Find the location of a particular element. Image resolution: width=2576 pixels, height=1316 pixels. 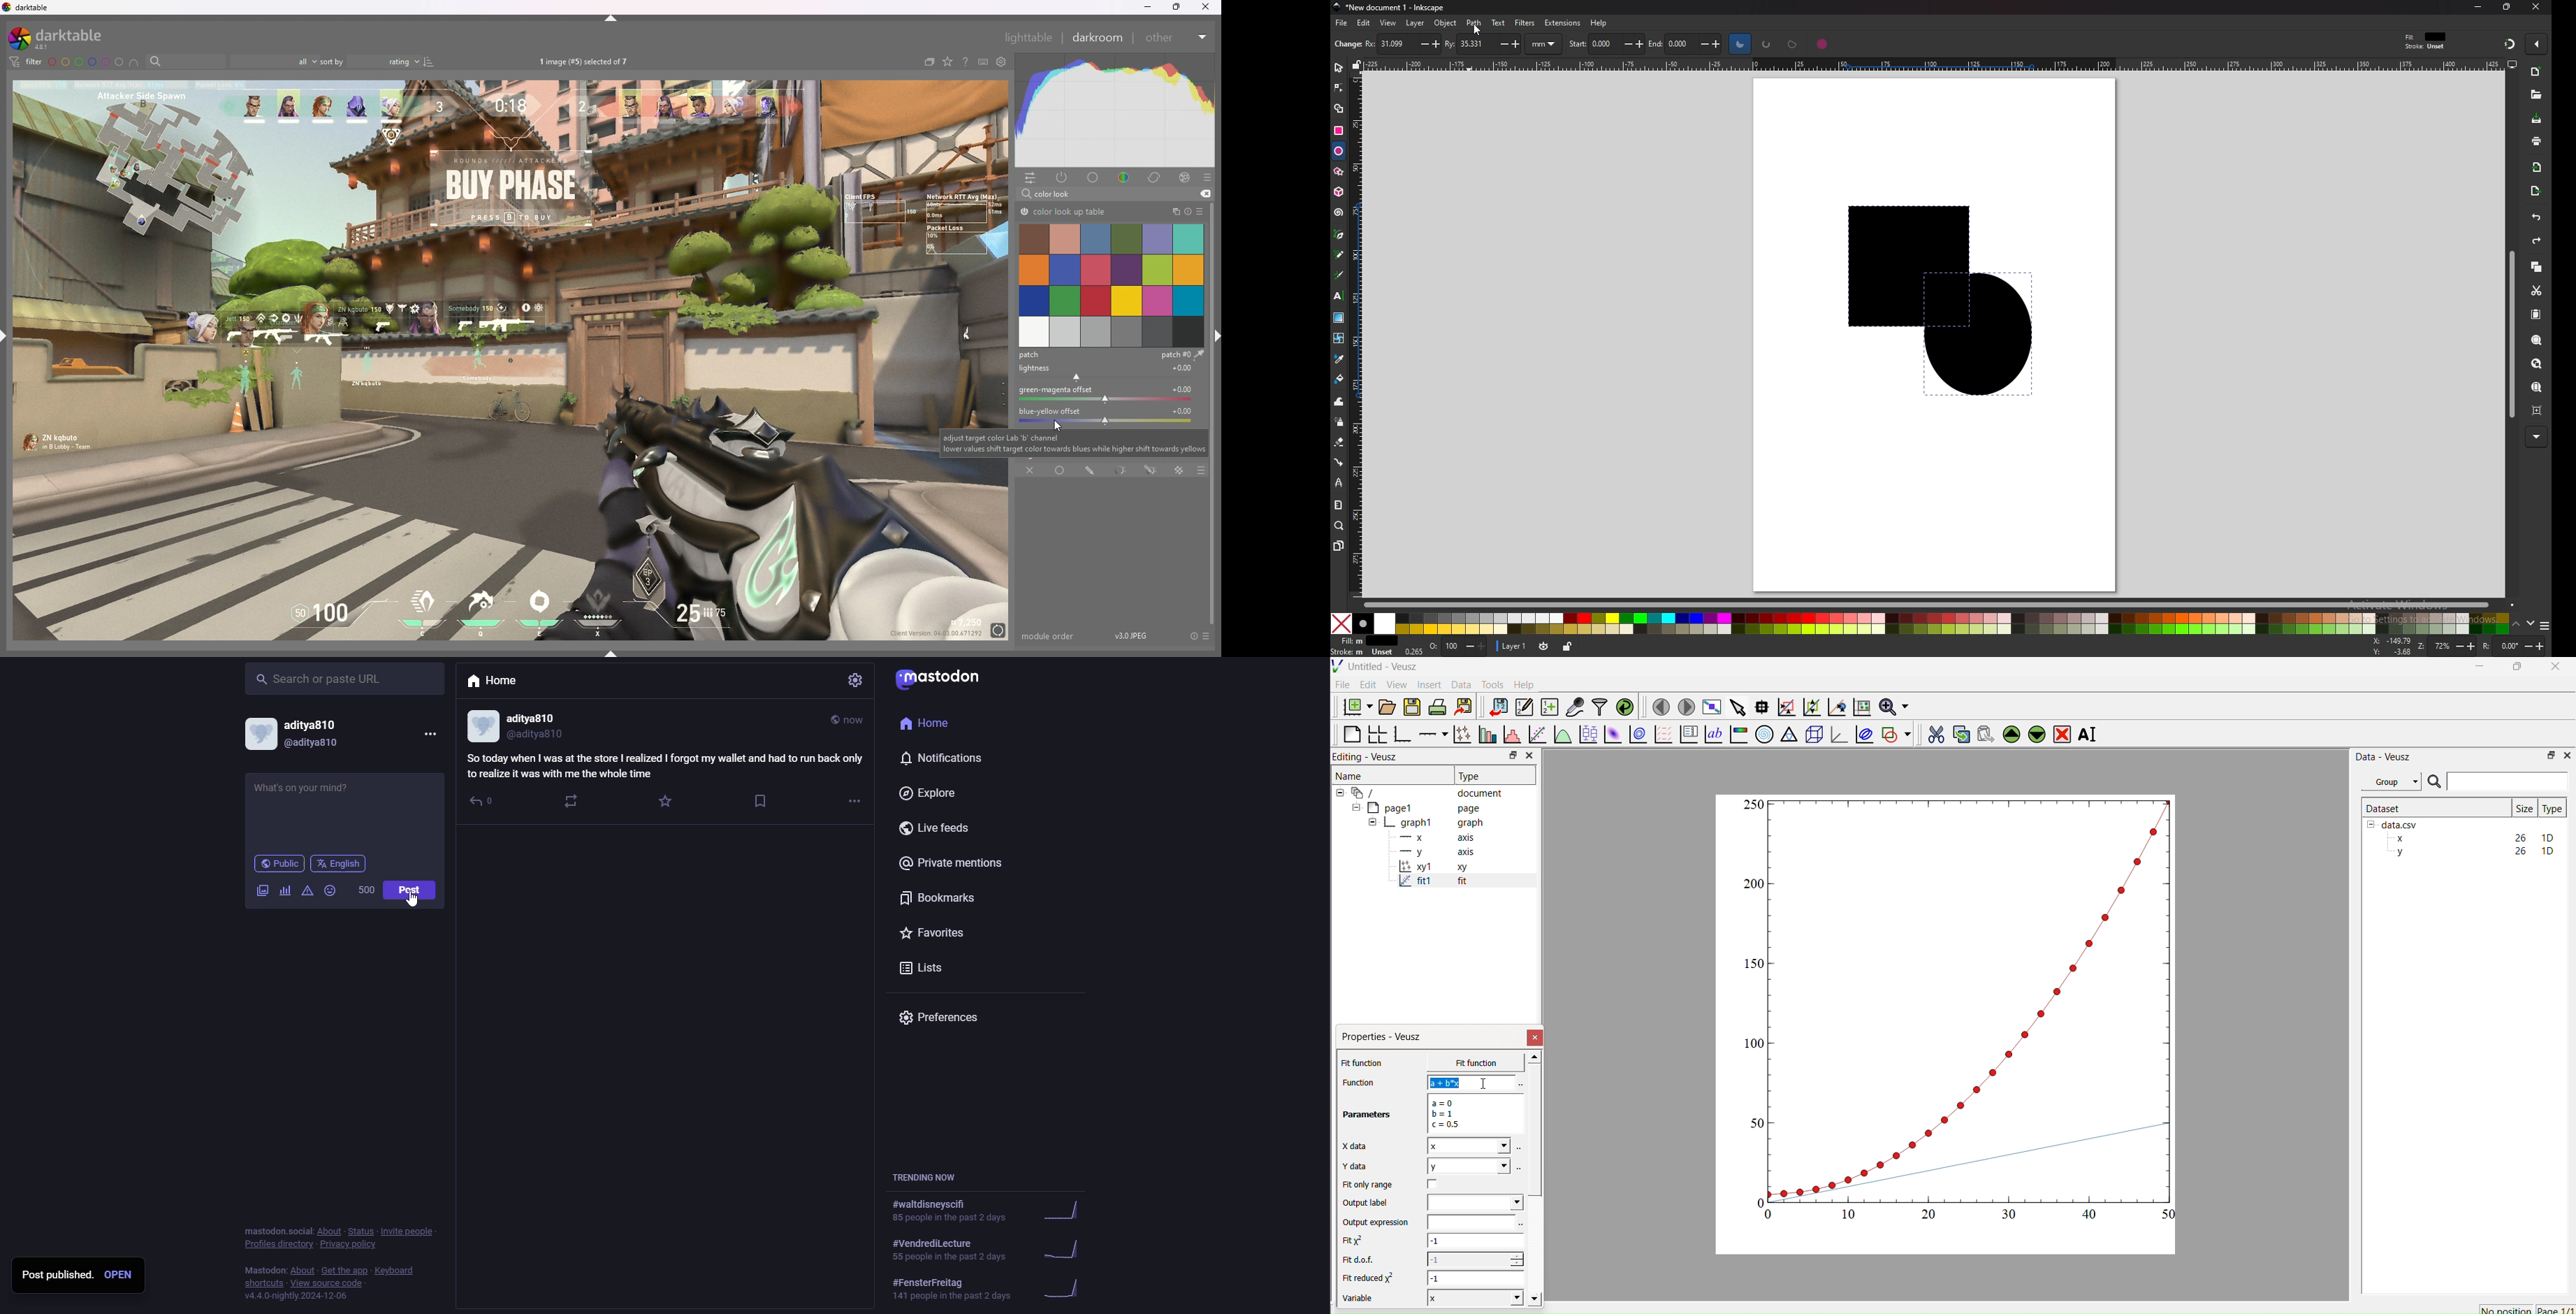

cursor is located at coordinates (1062, 424).